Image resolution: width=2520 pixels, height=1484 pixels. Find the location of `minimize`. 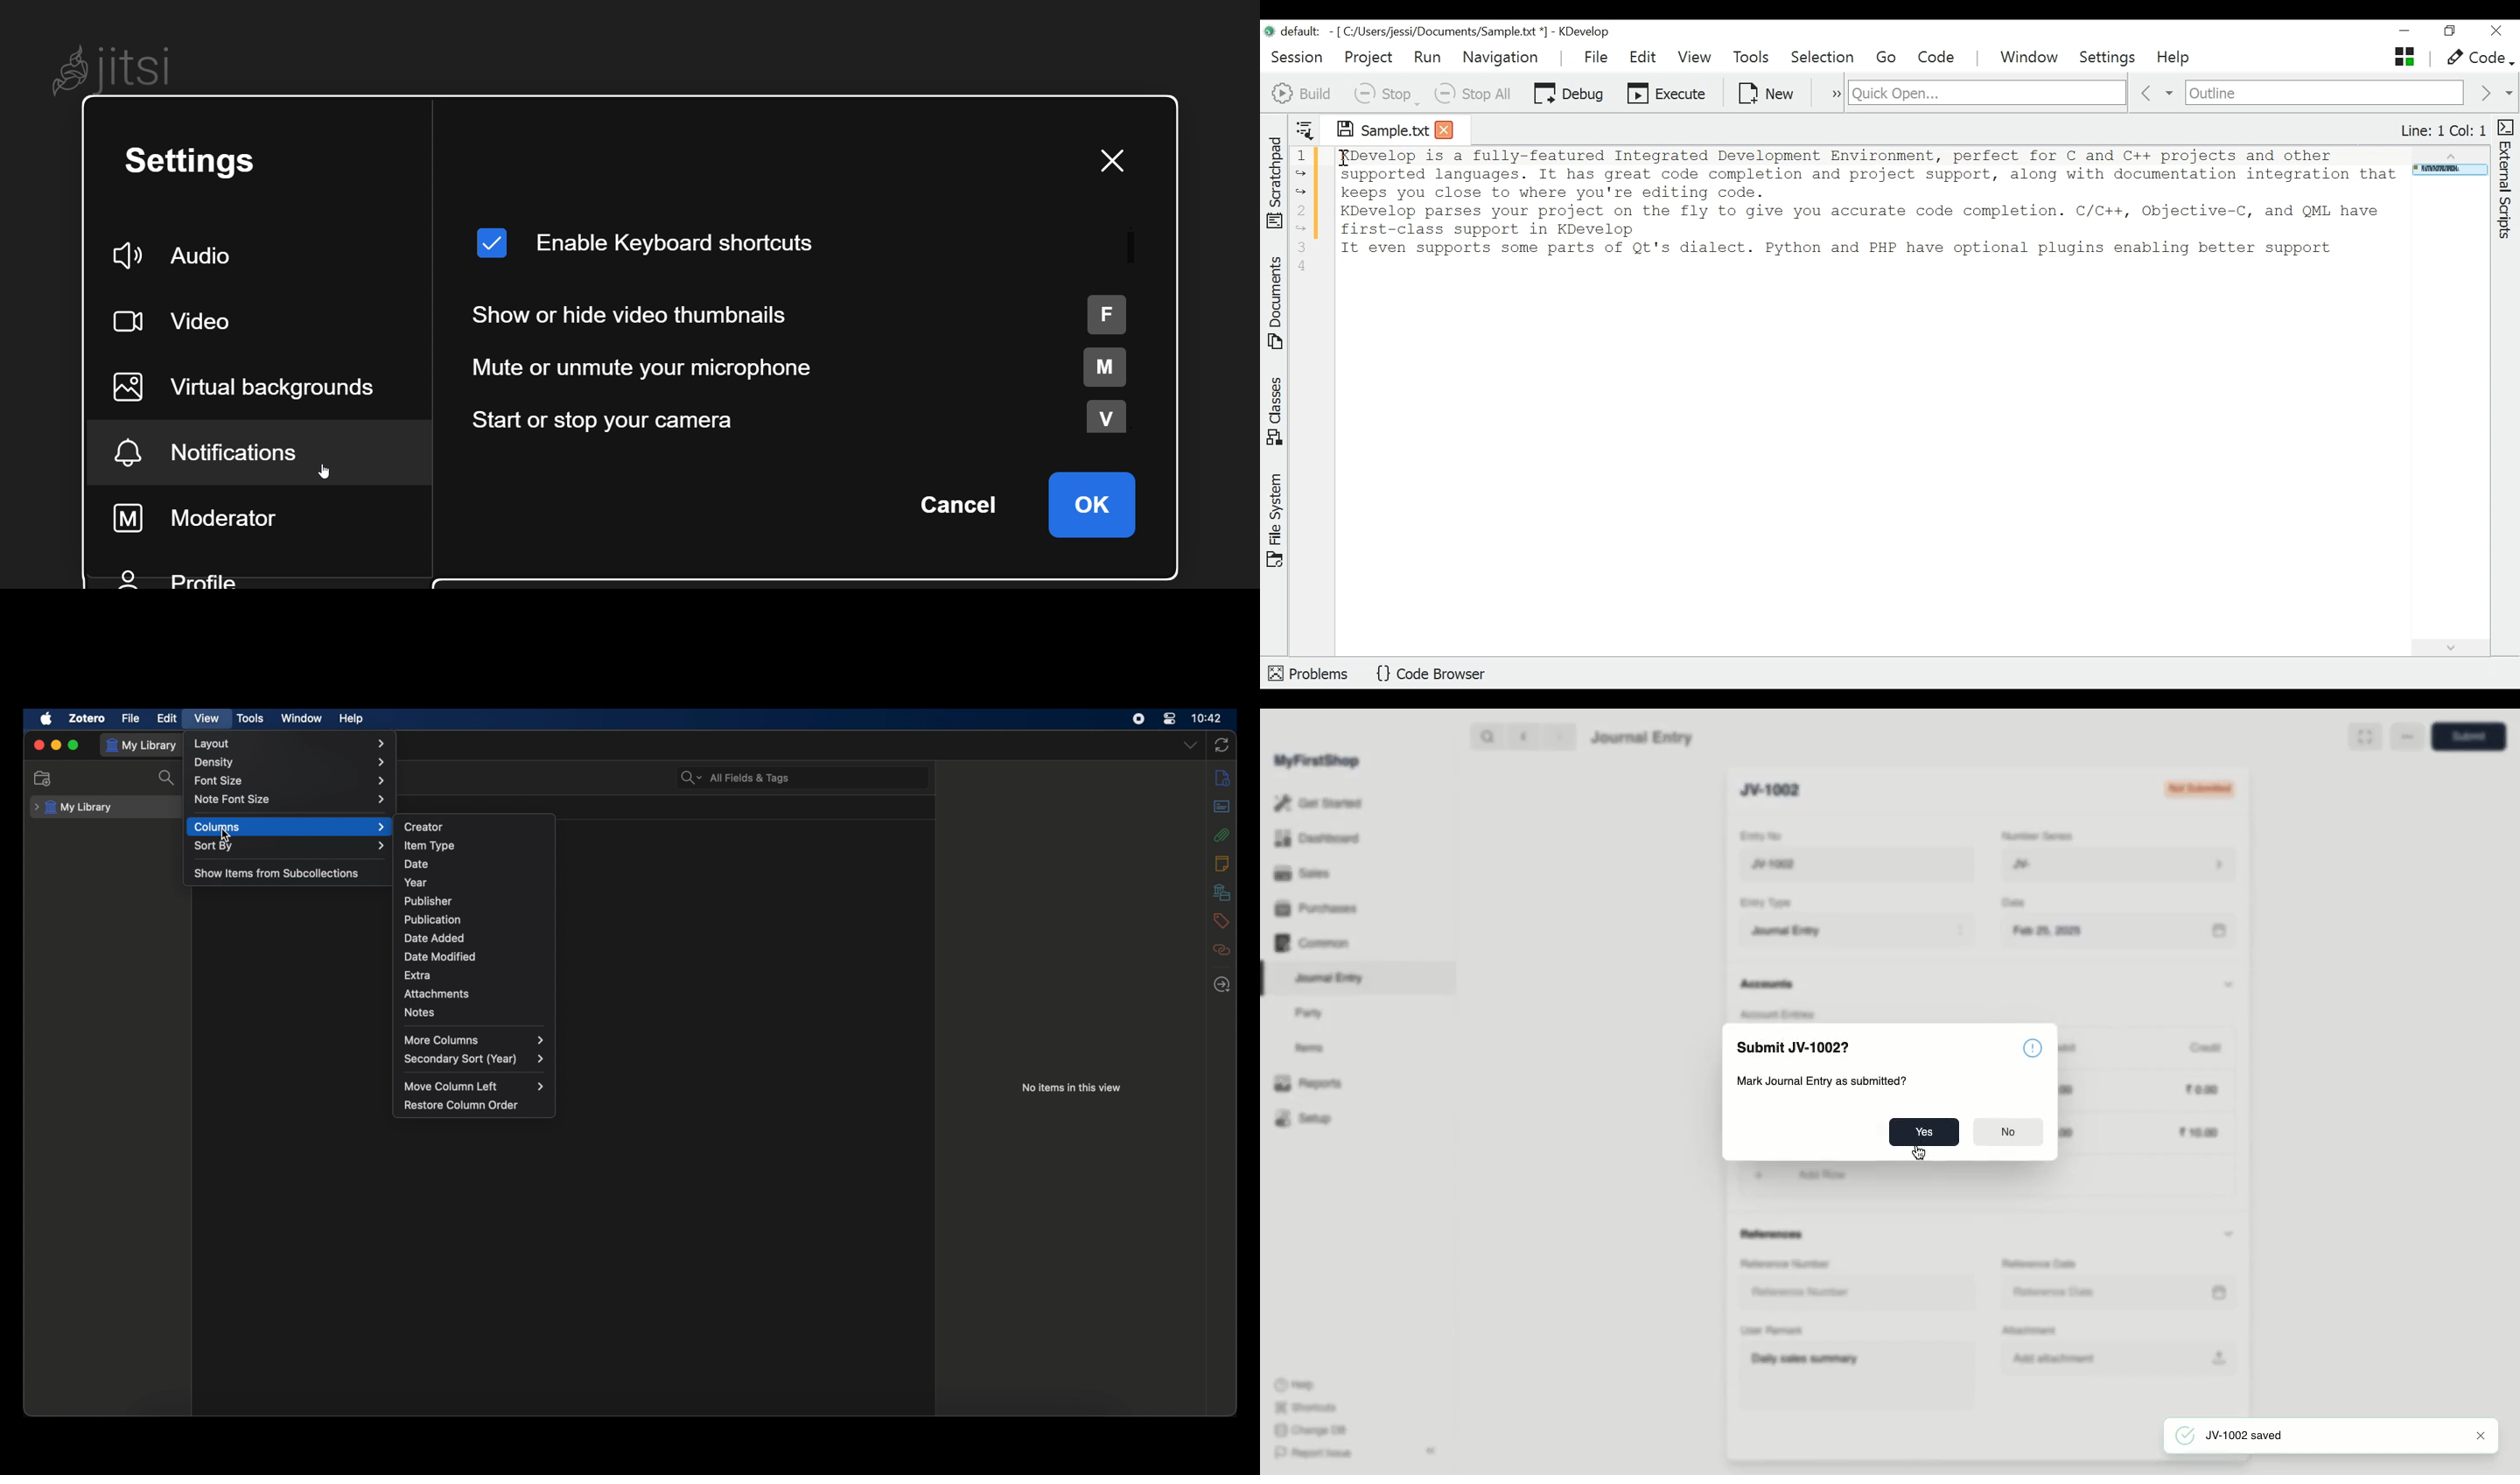

minimize is located at coordinates (2406, 32).